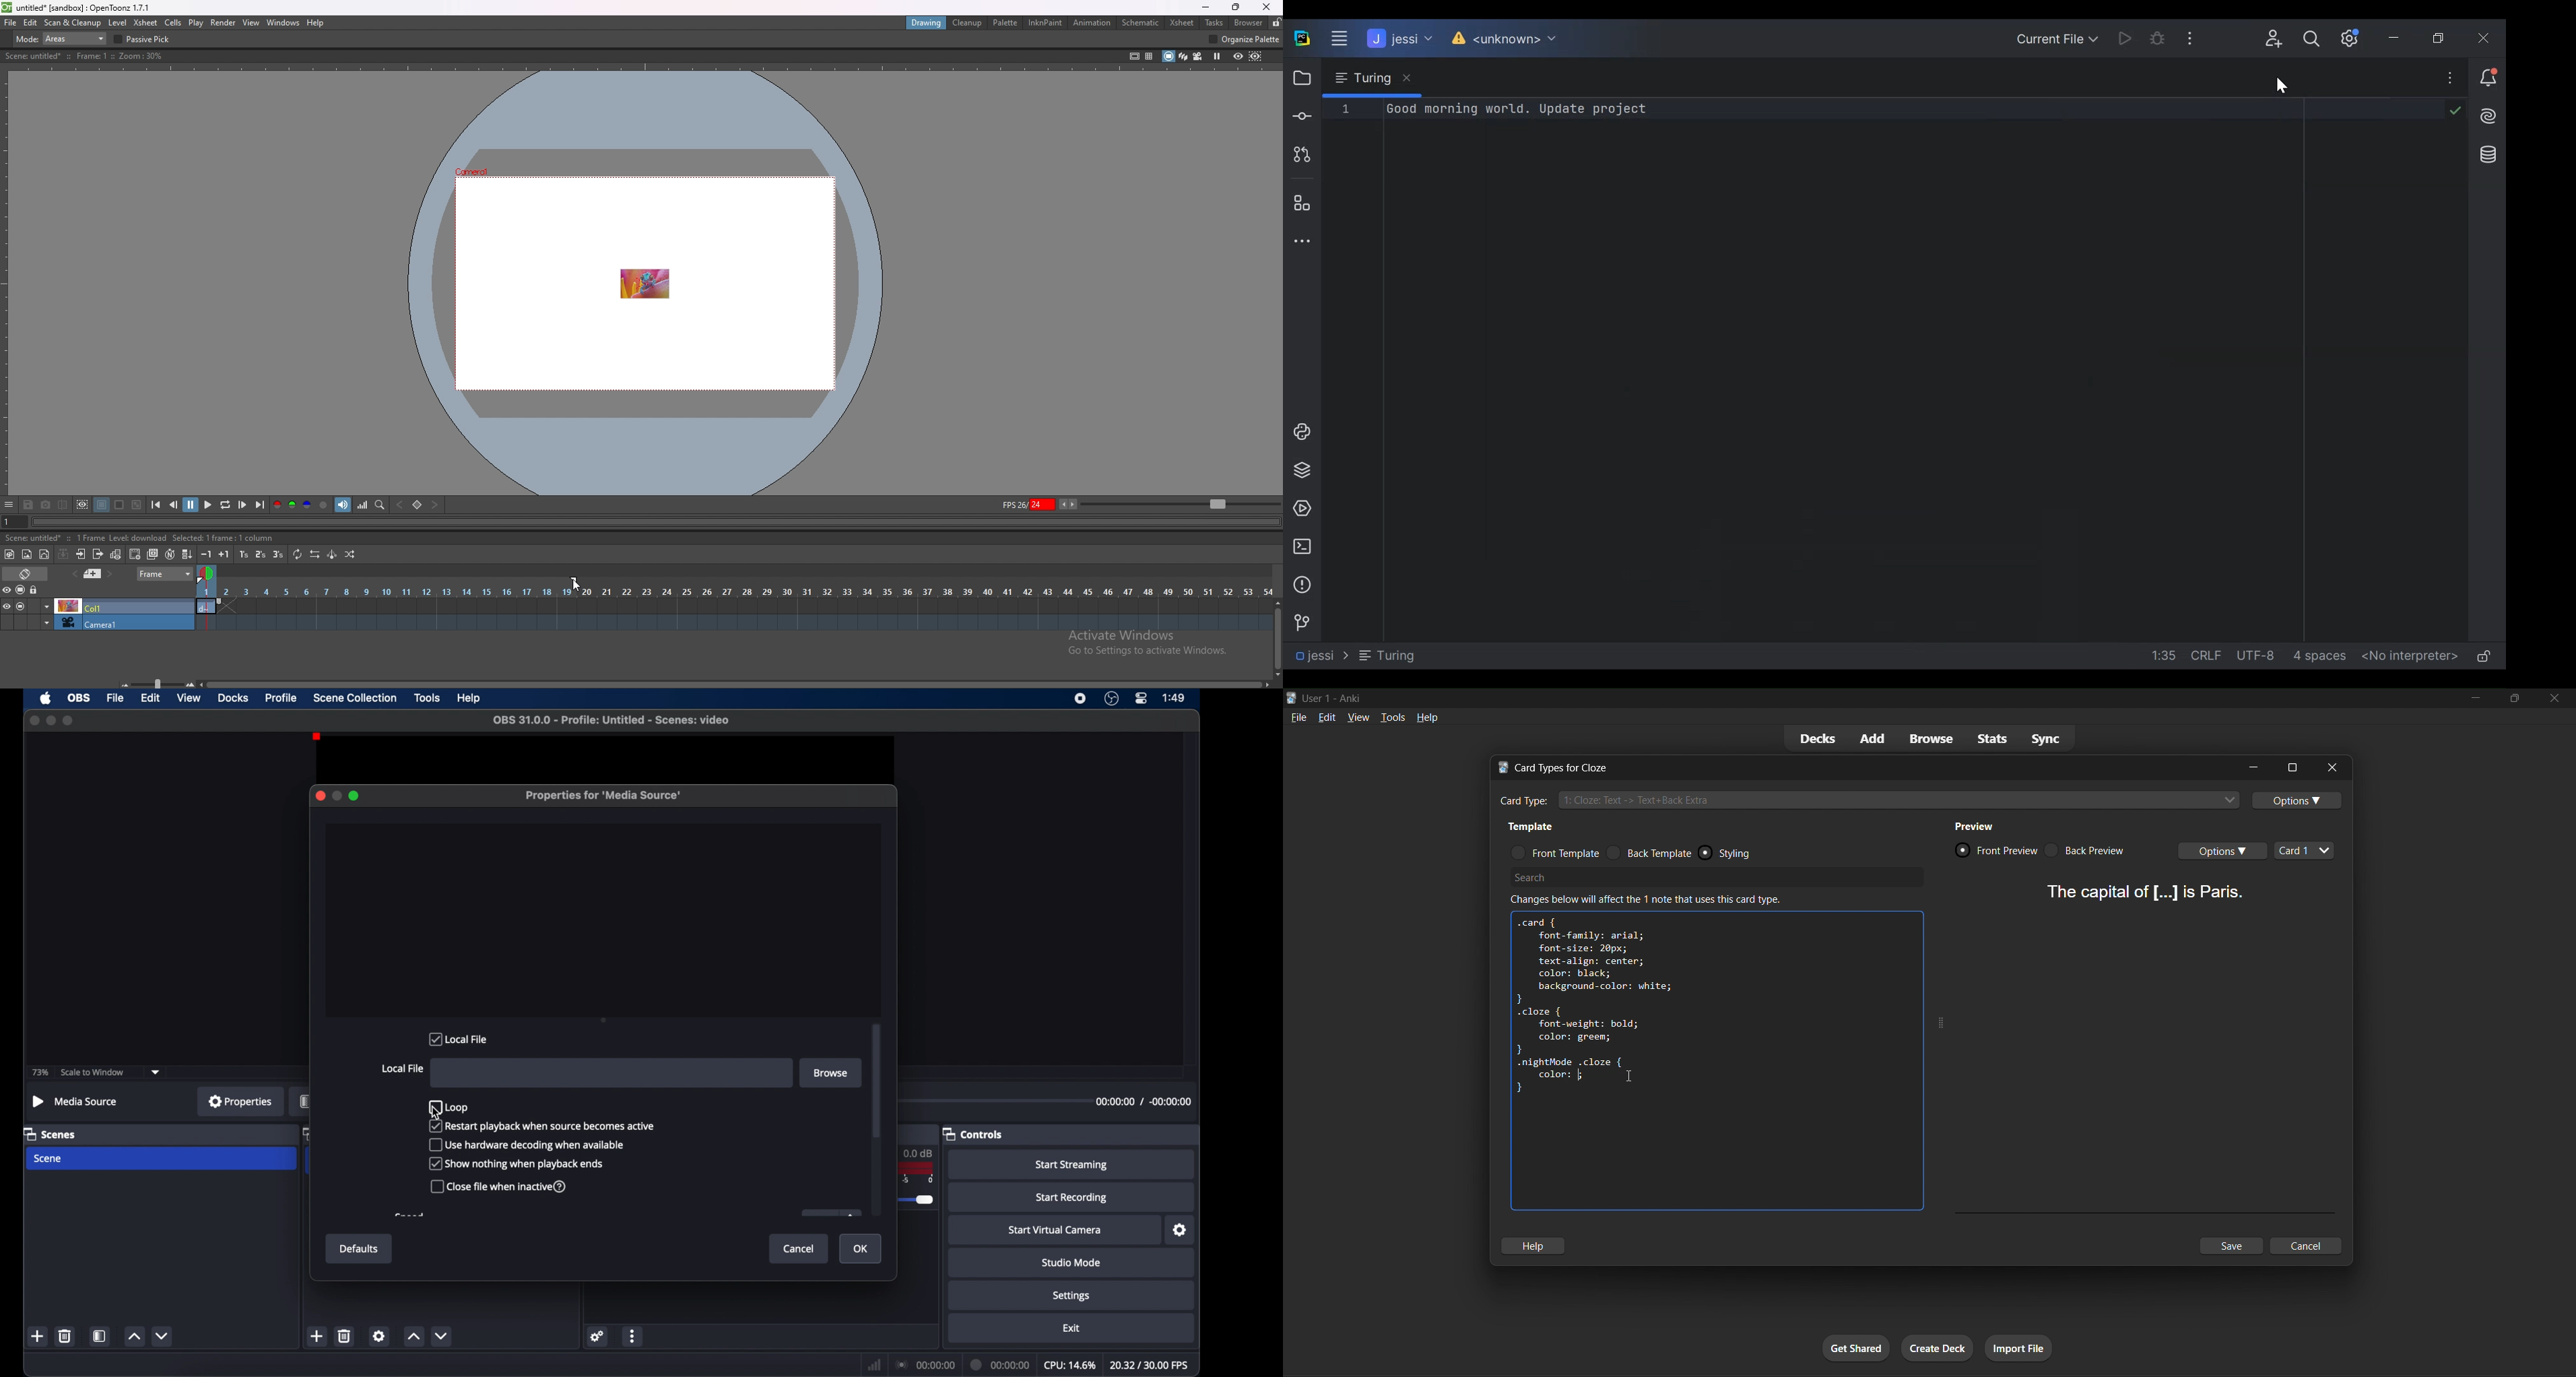 This screenshot has height=1400, width=2576. I want to click on resize, so click(1236, 7).